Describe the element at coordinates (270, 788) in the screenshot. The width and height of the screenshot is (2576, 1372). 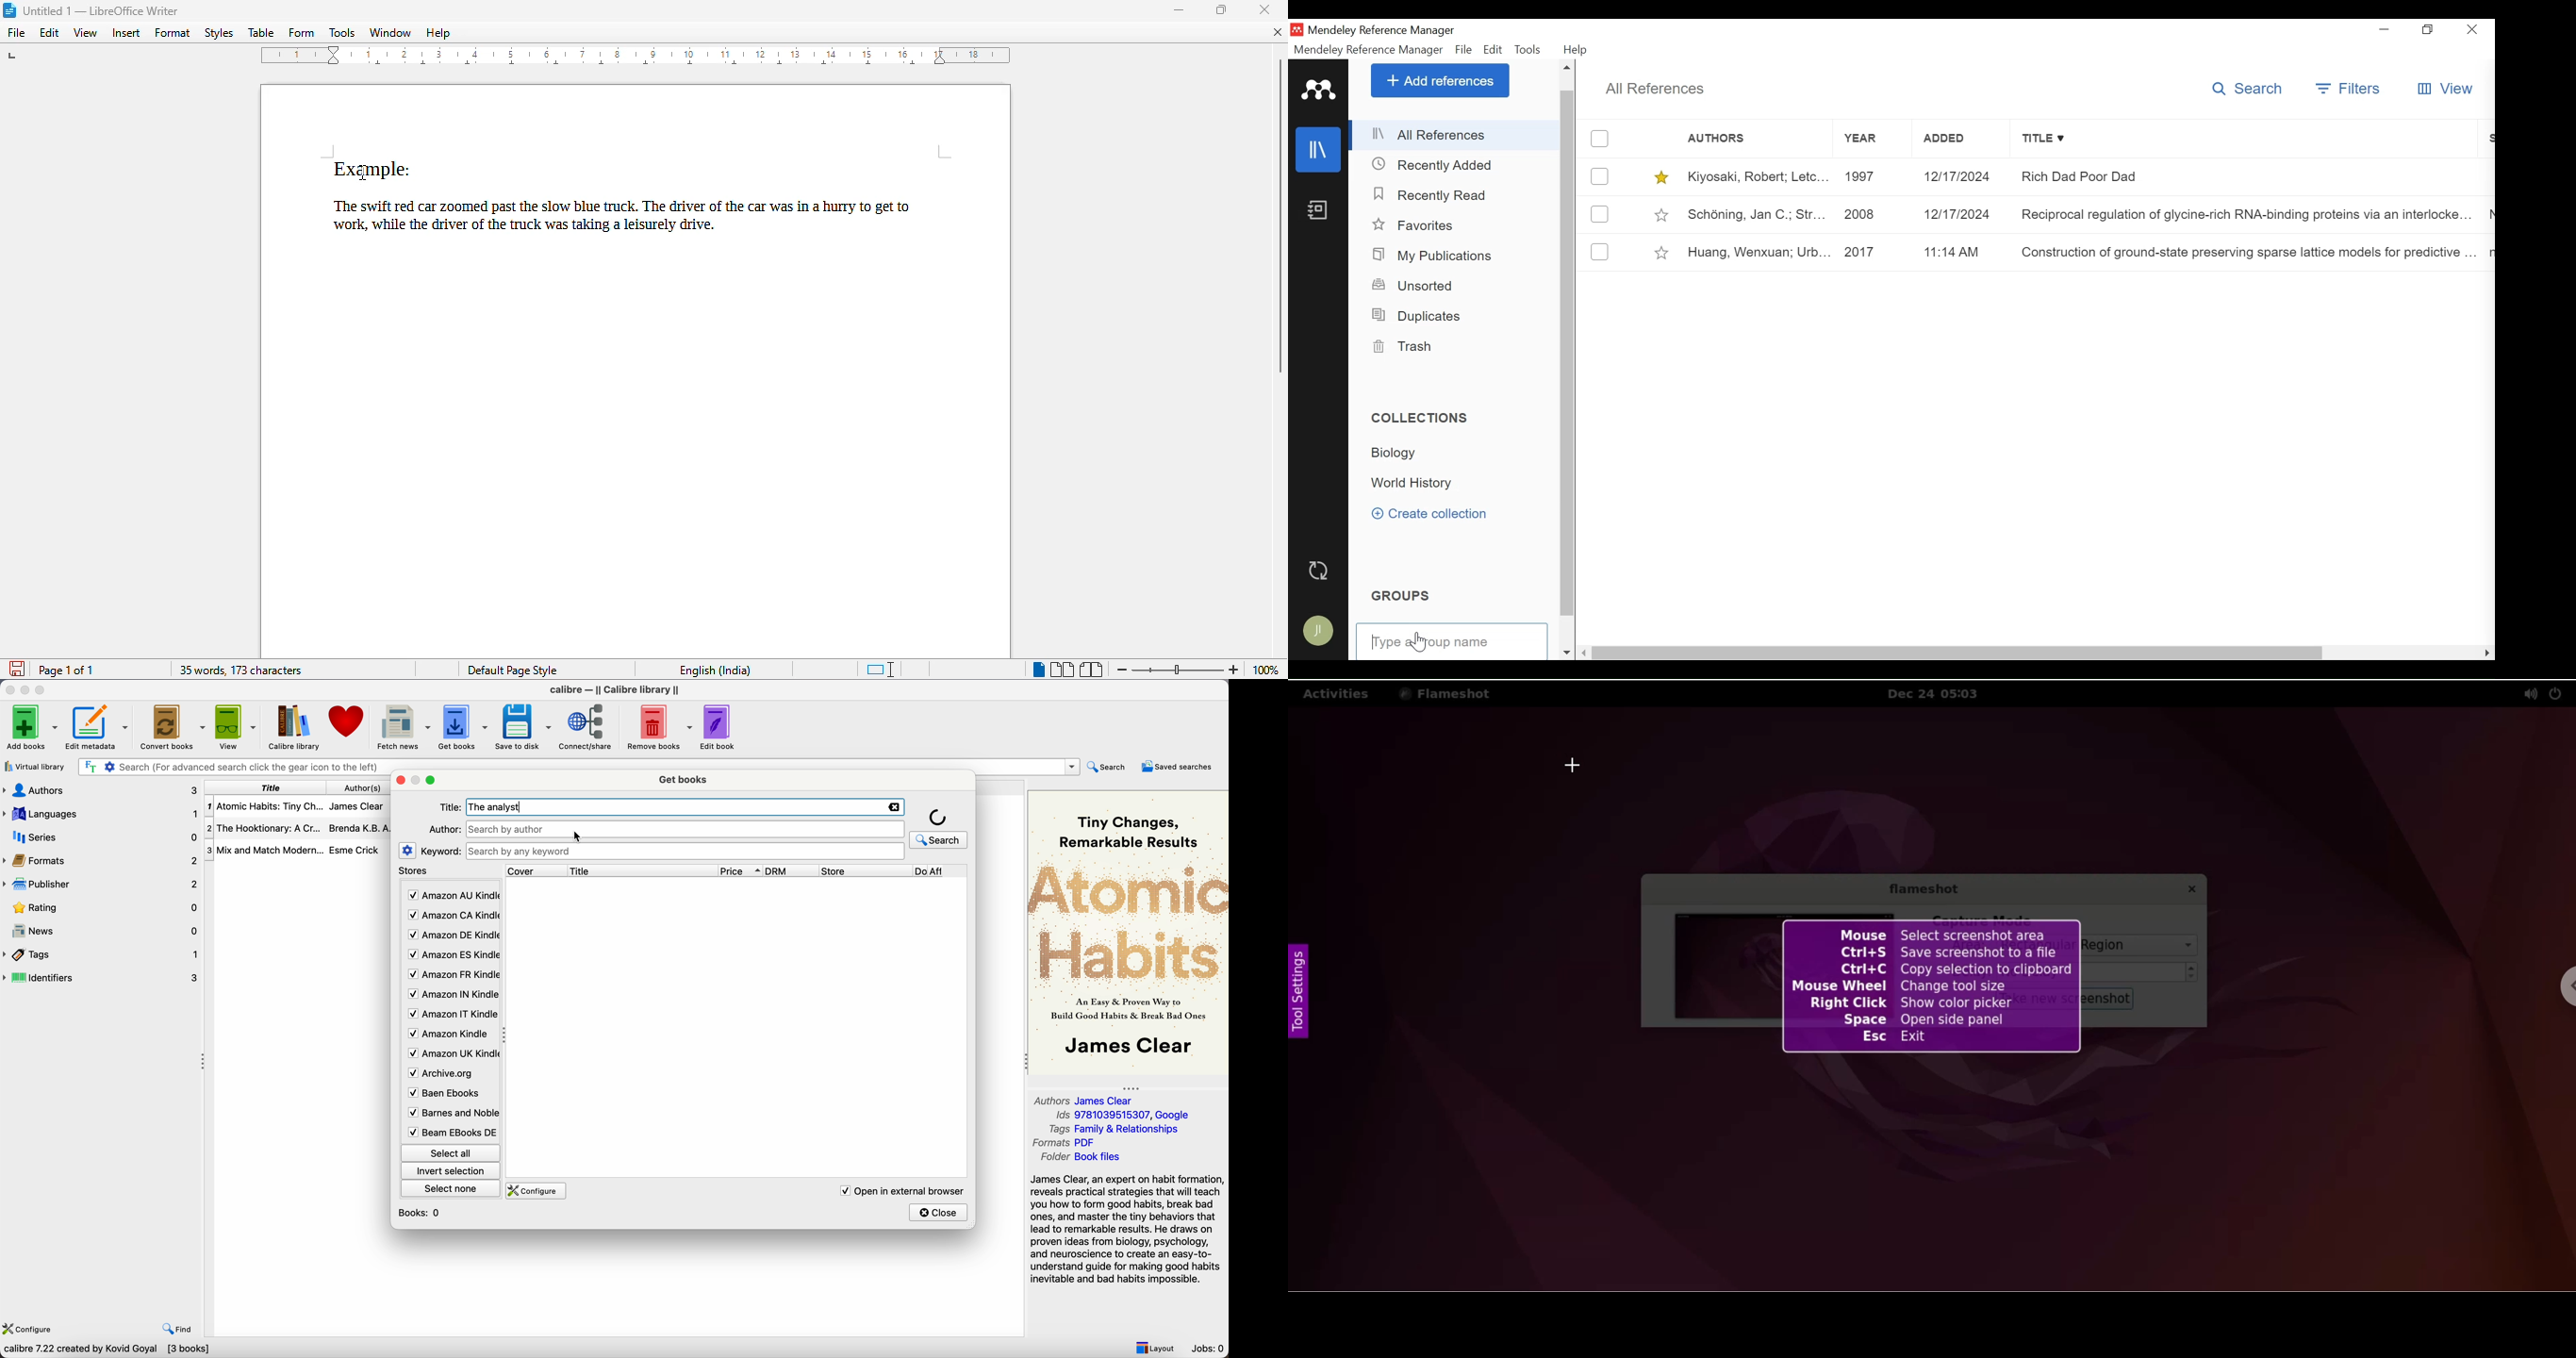
I see `title` at that location.